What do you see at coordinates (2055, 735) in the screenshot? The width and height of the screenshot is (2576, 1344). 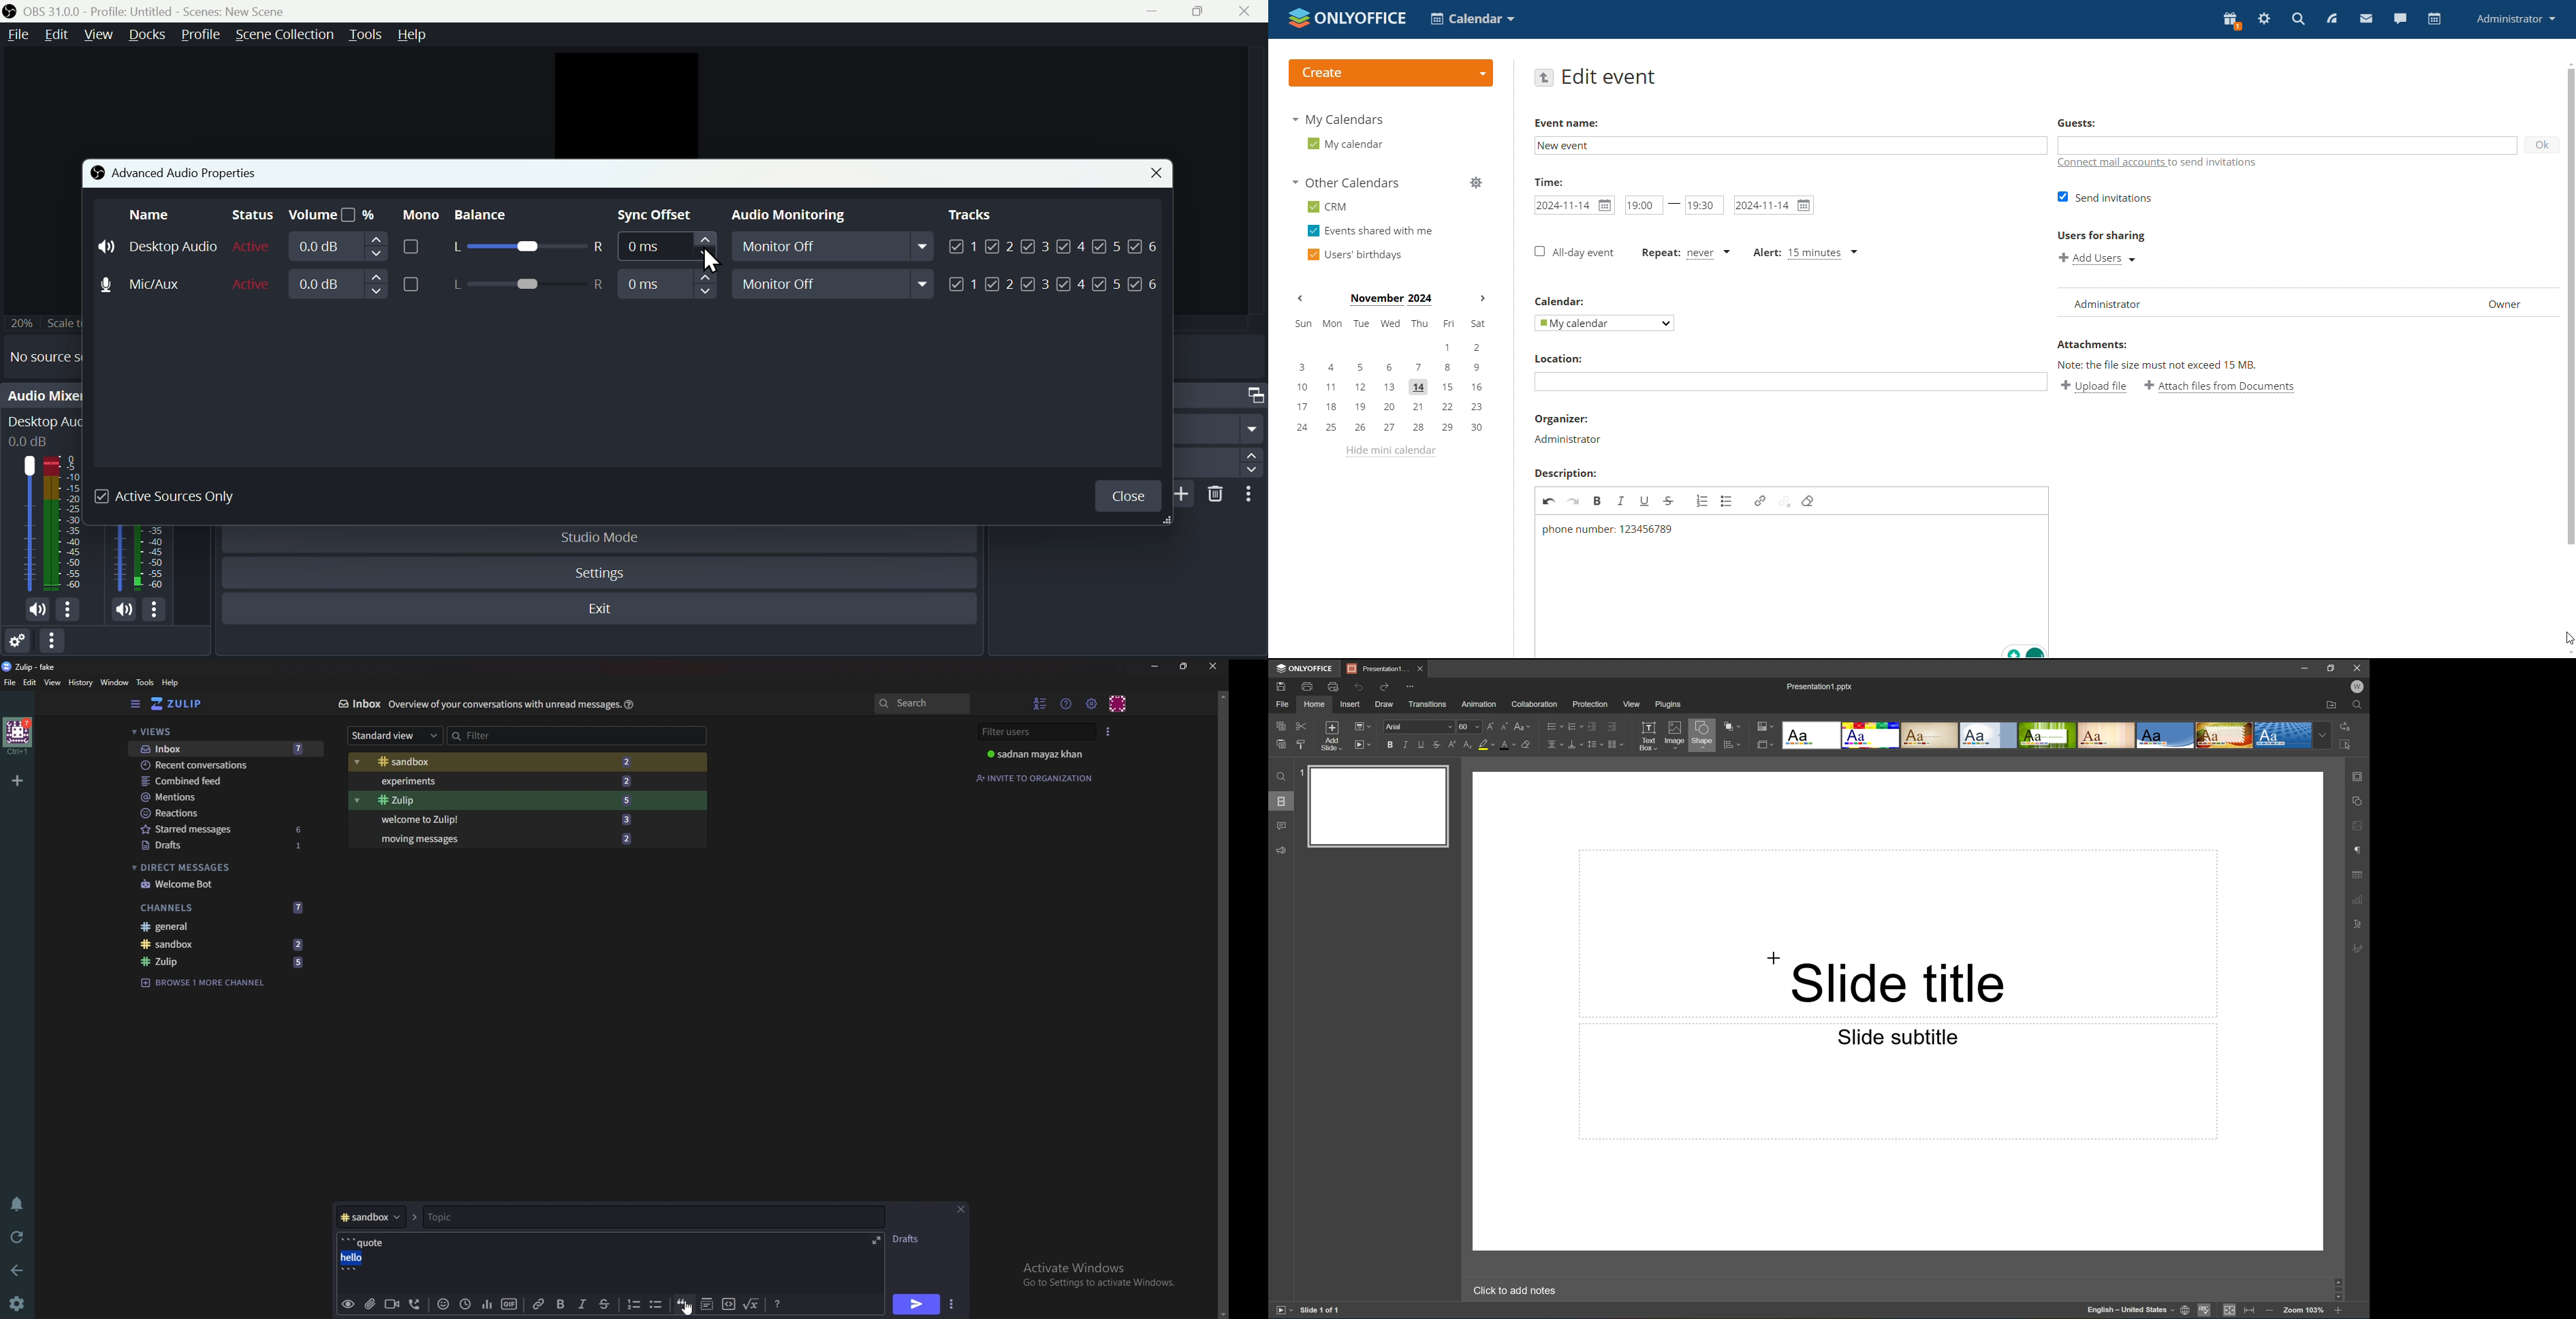 I see `Type of slides` at bounding box center [2055, 735].